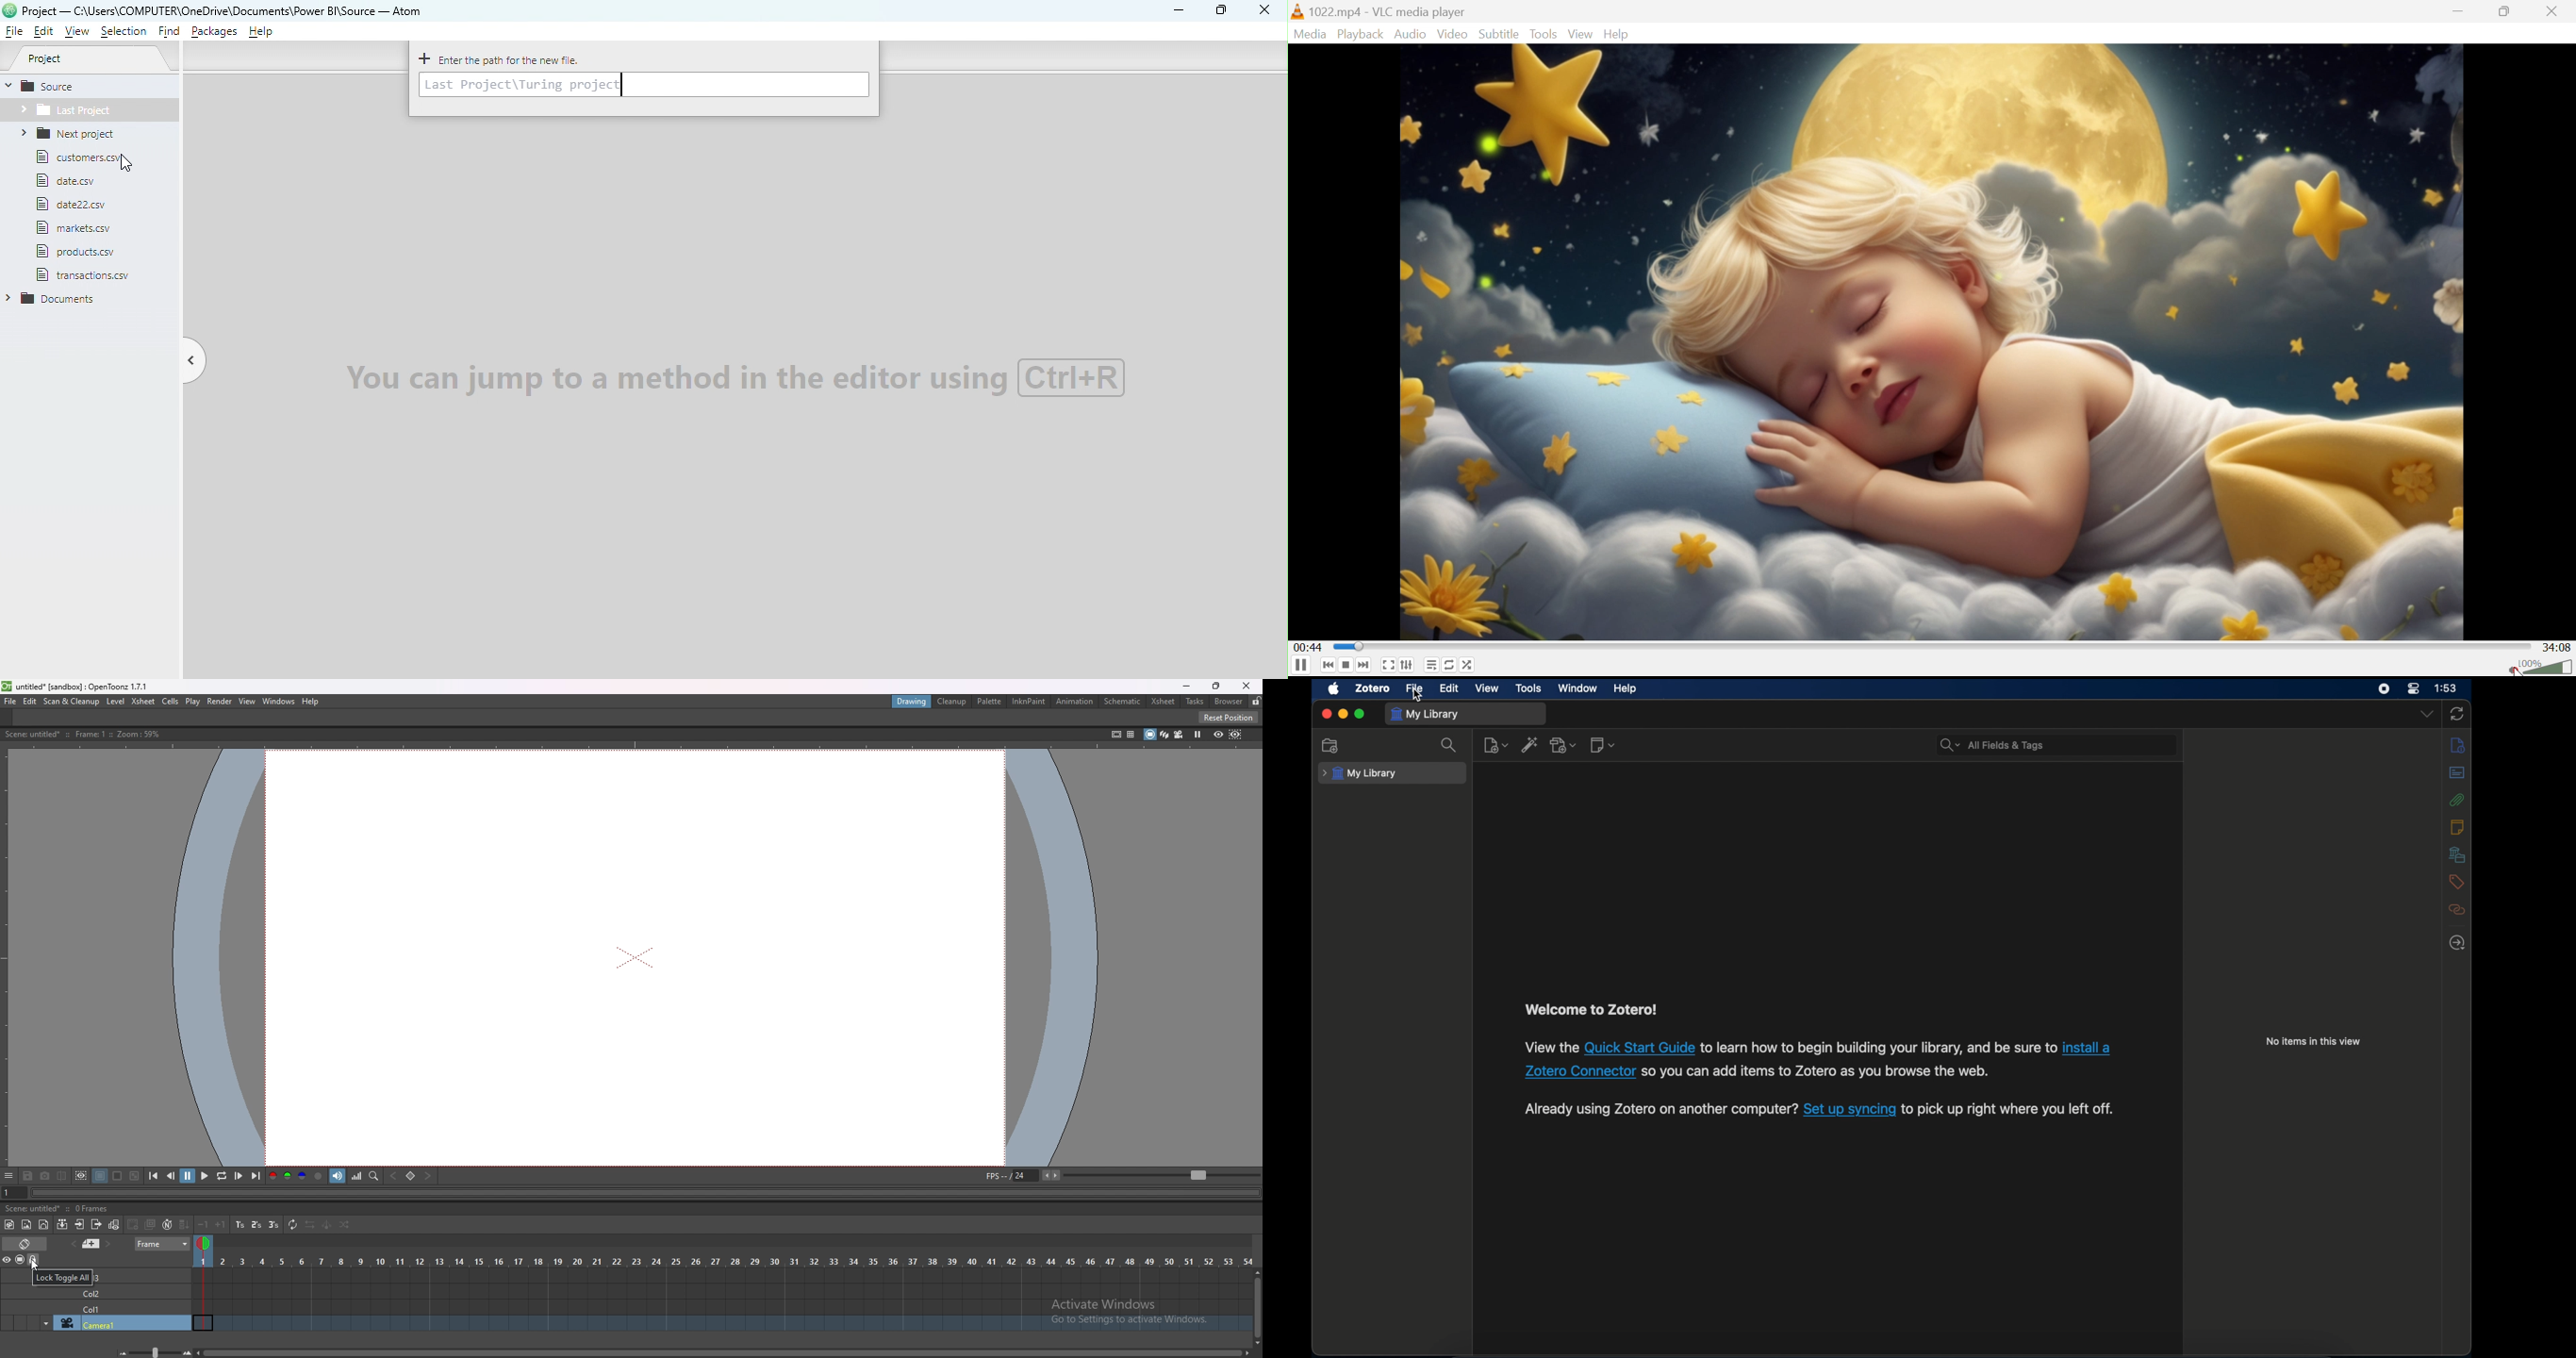  Describe the element at coordinates (1372, 688) in the screenshot. I see `zotero` at that location.